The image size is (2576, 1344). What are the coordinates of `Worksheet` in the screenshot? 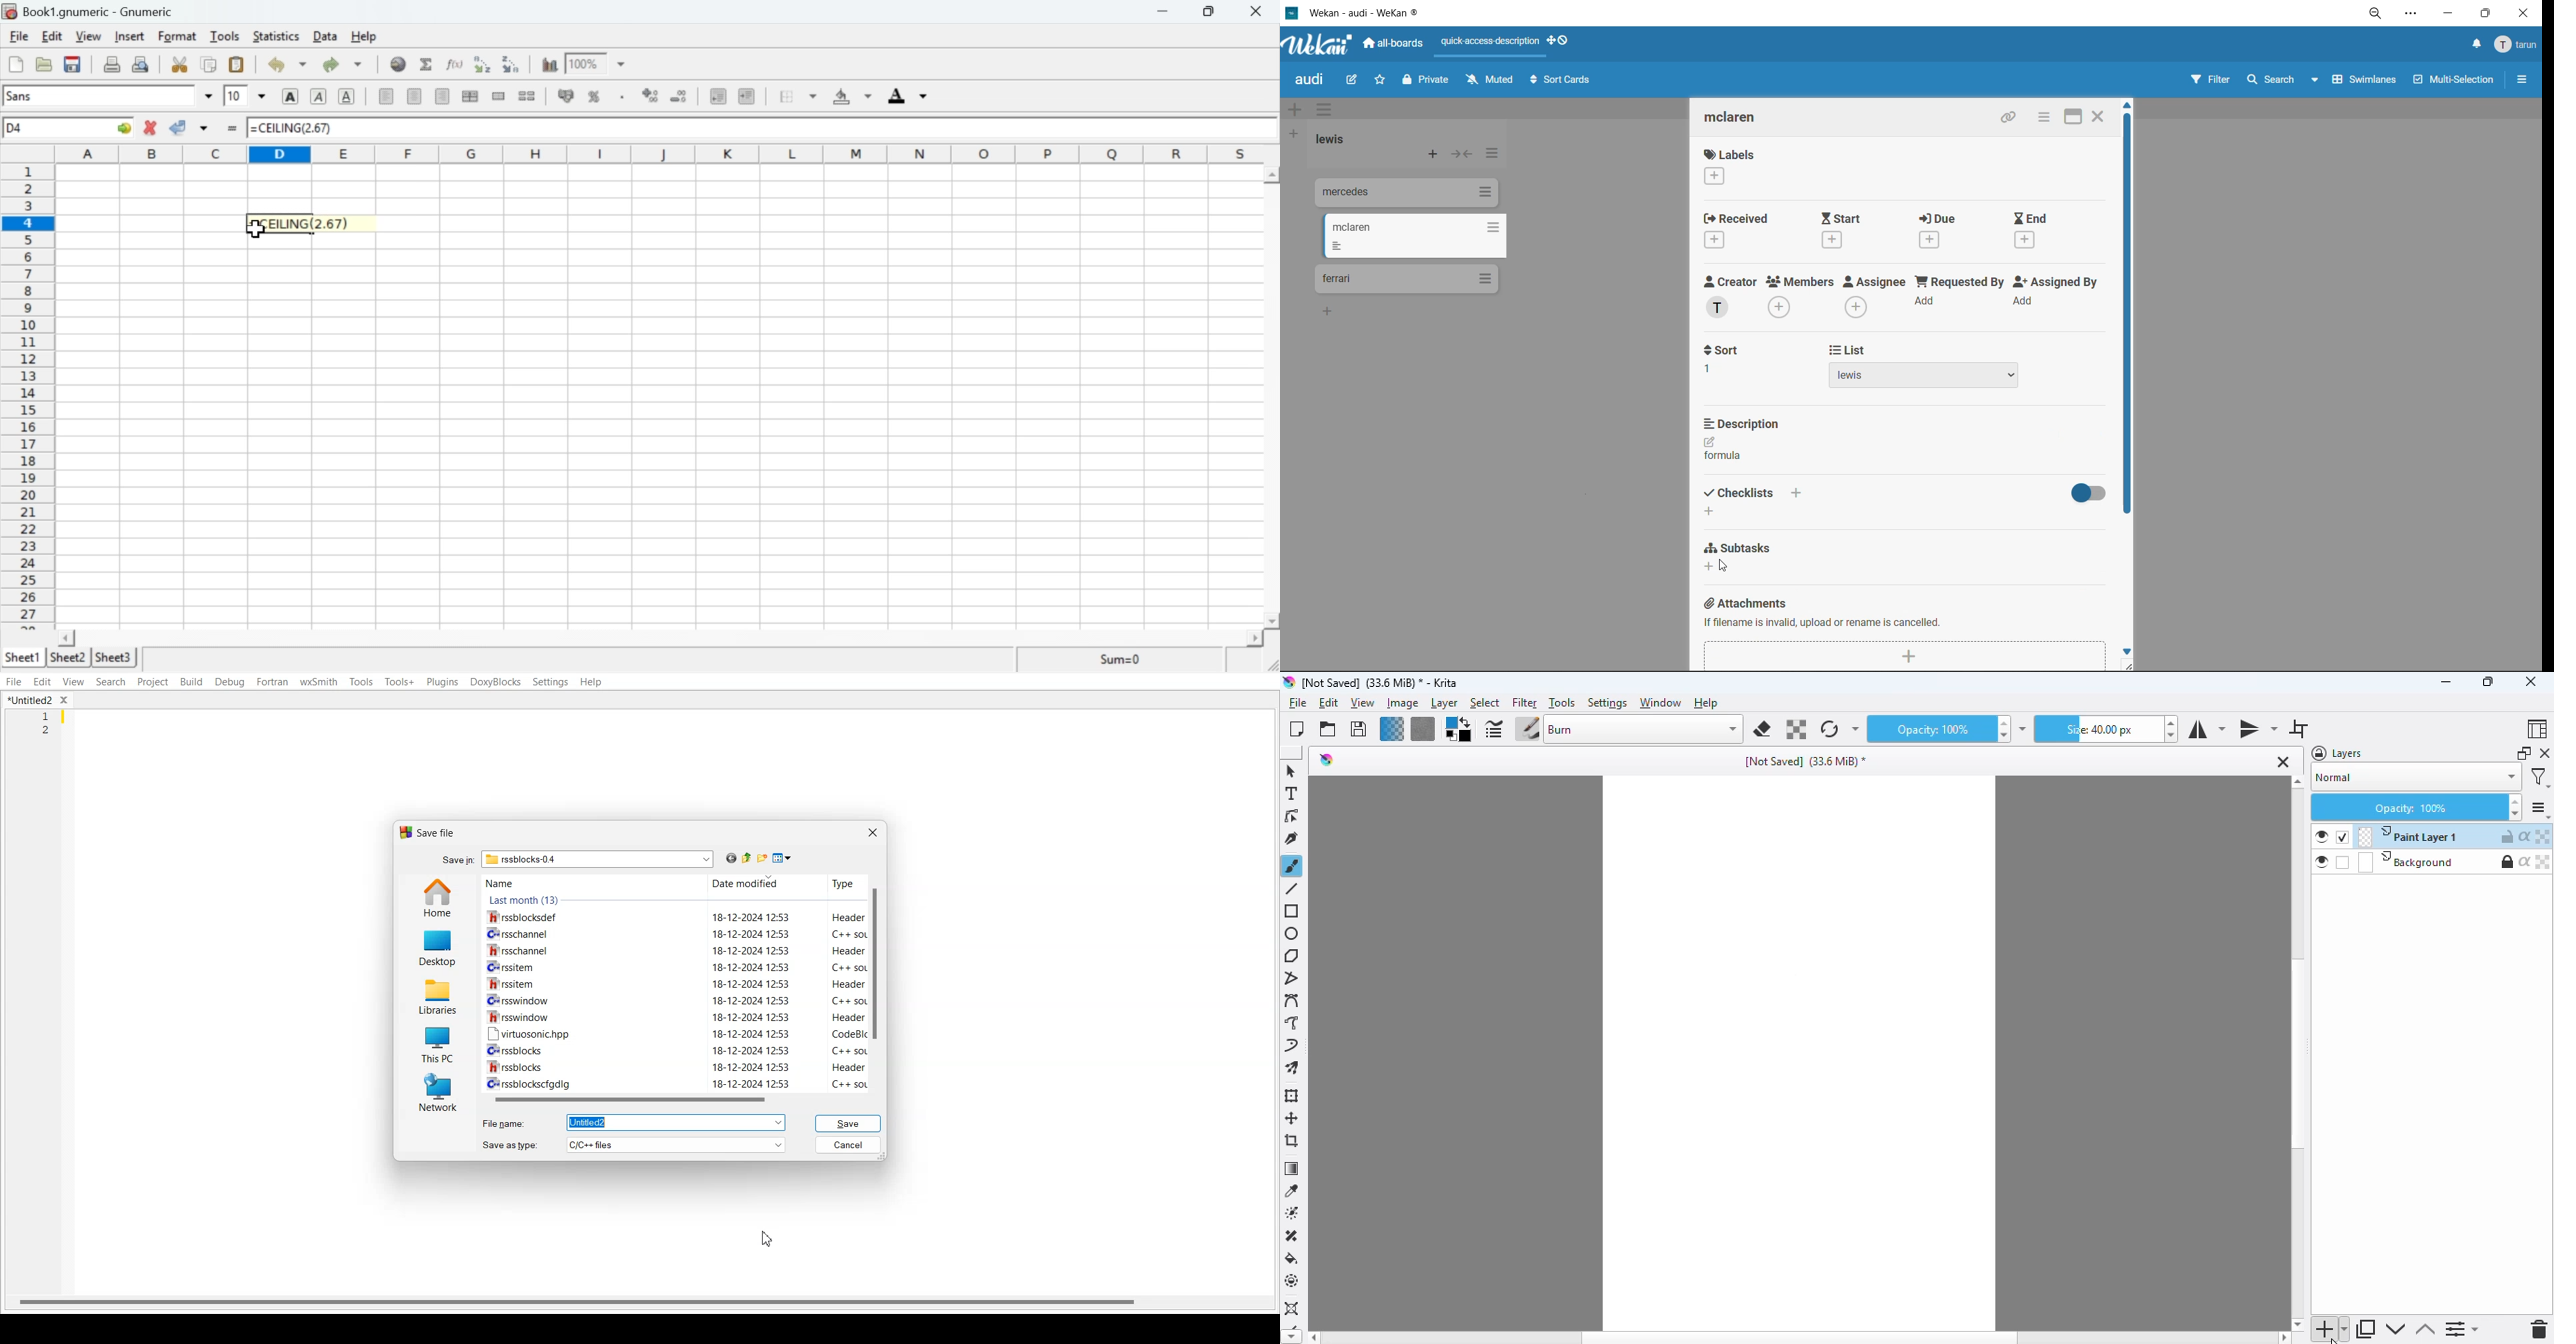 It's located at (659, 395).